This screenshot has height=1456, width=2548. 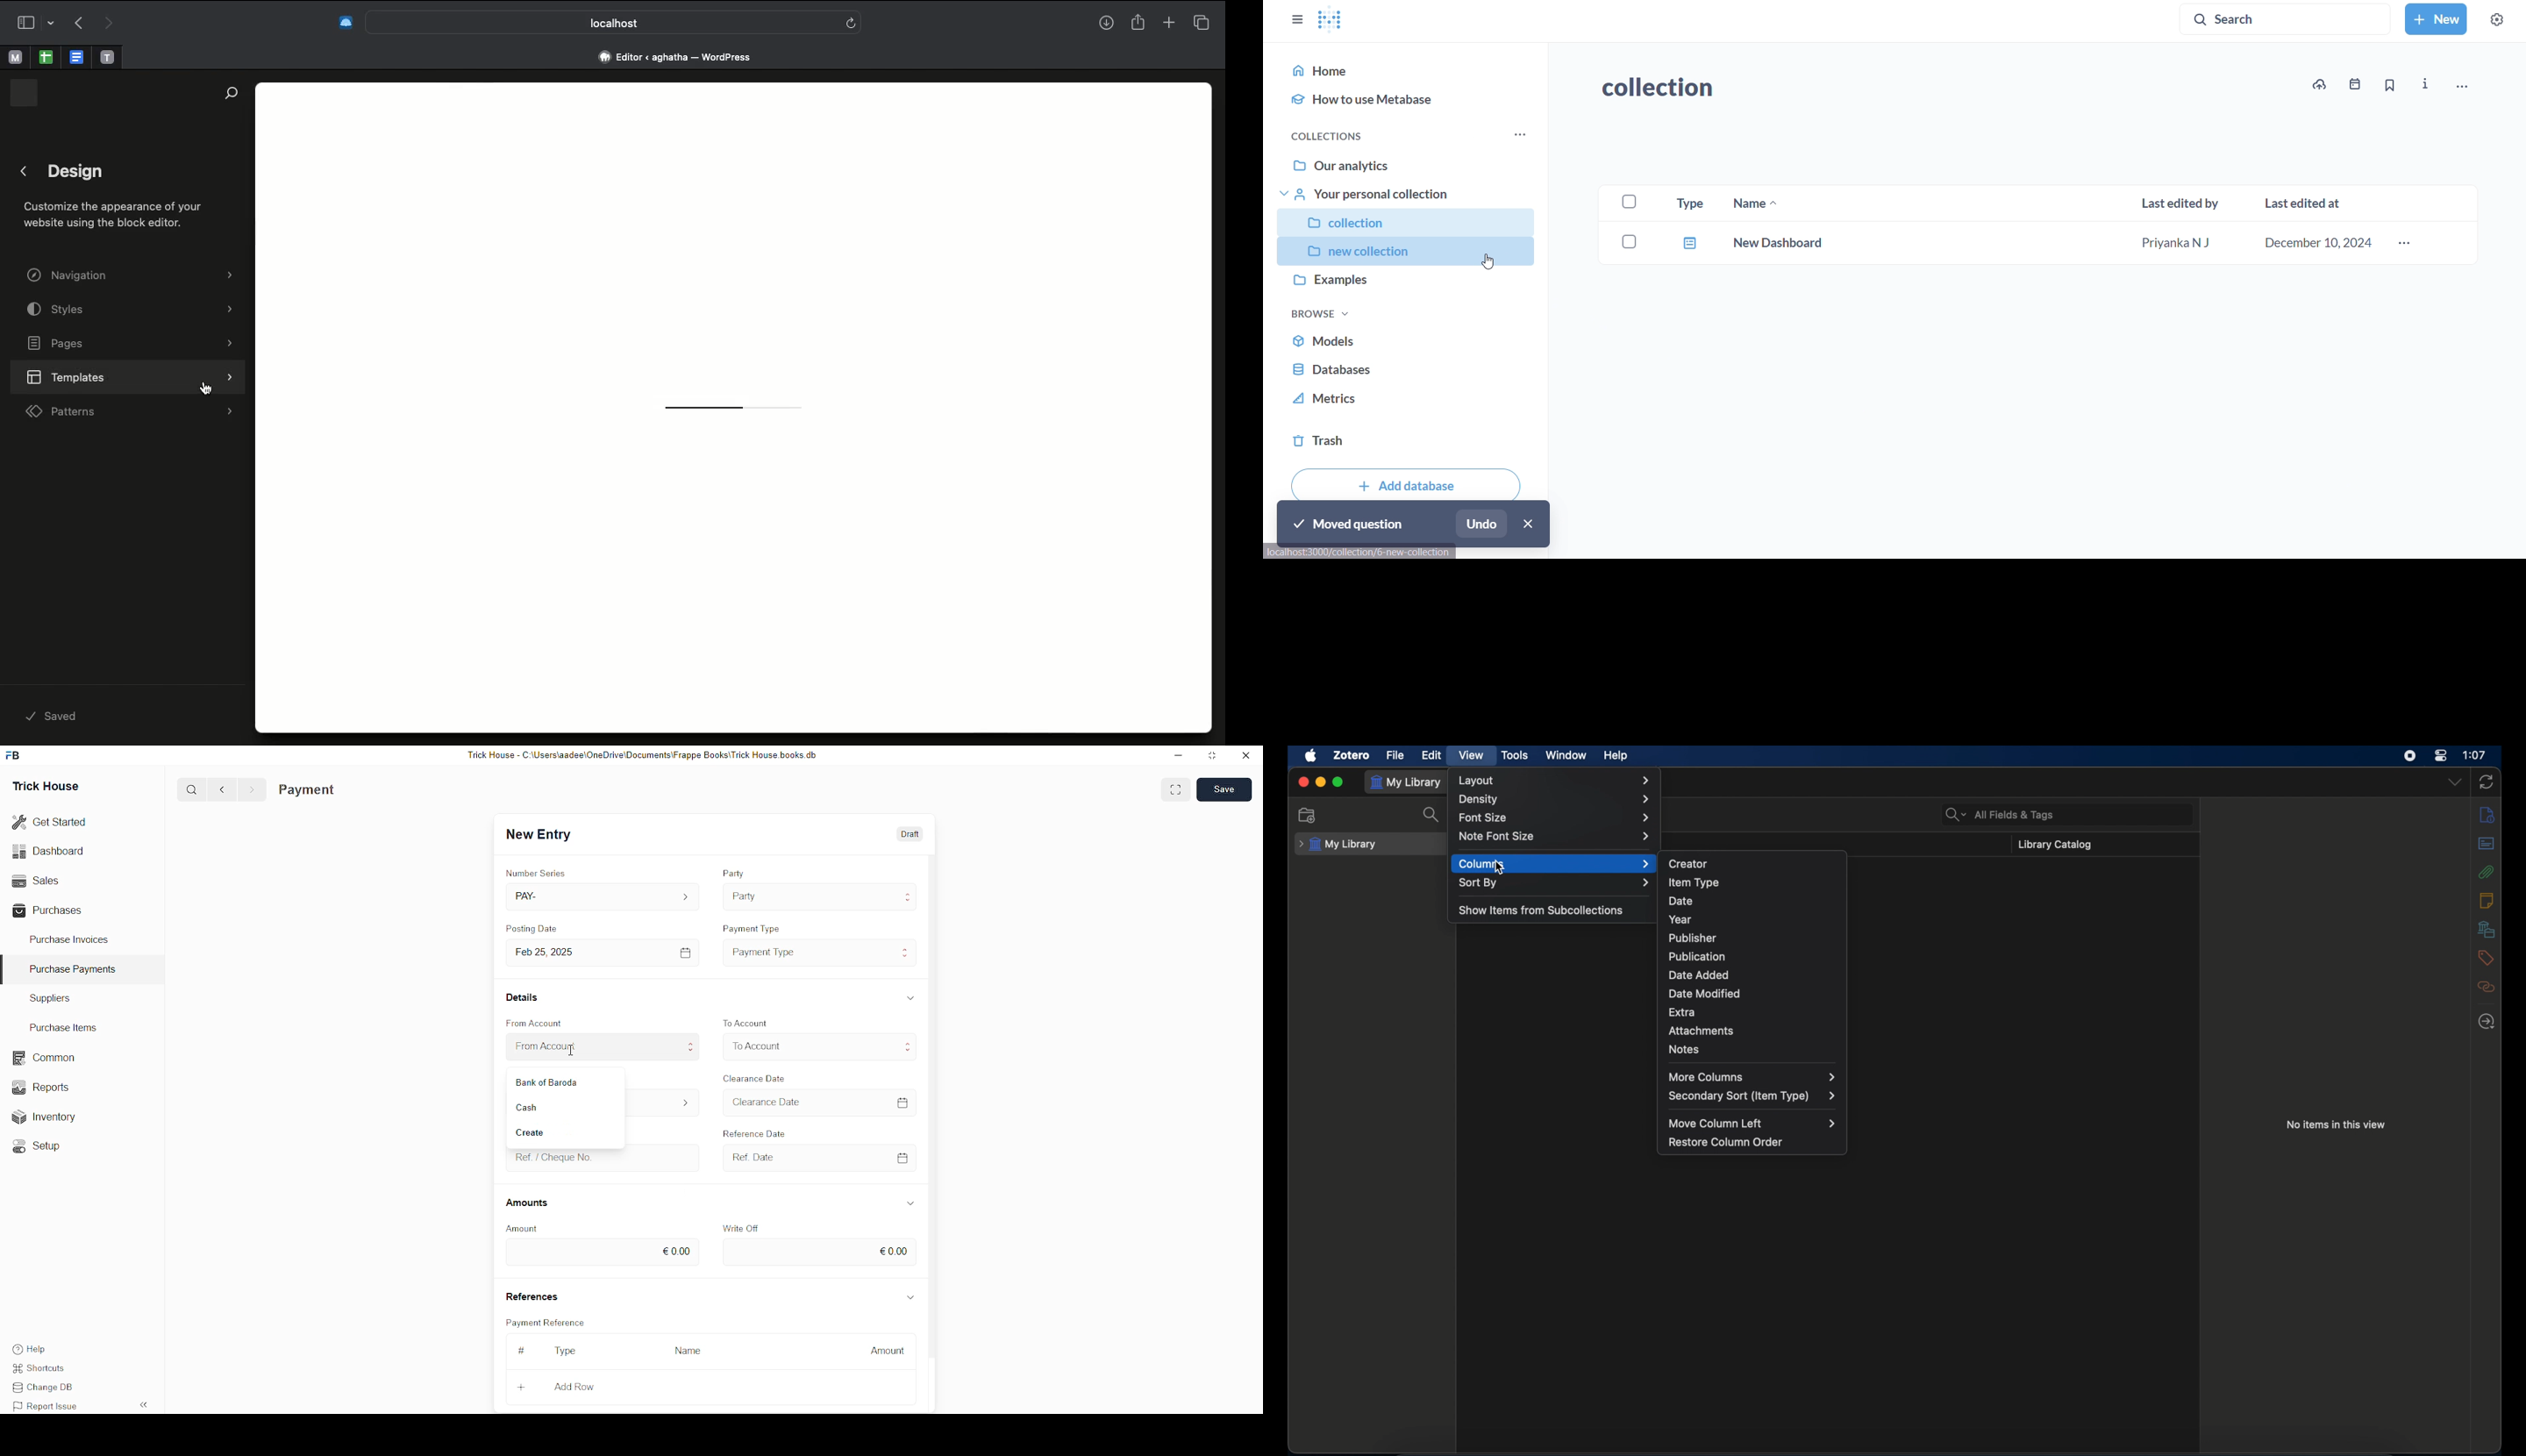 What do you see at coordinates (1303, 782) in the screenshot?
I see `close` at bounding box center [1303, 782].